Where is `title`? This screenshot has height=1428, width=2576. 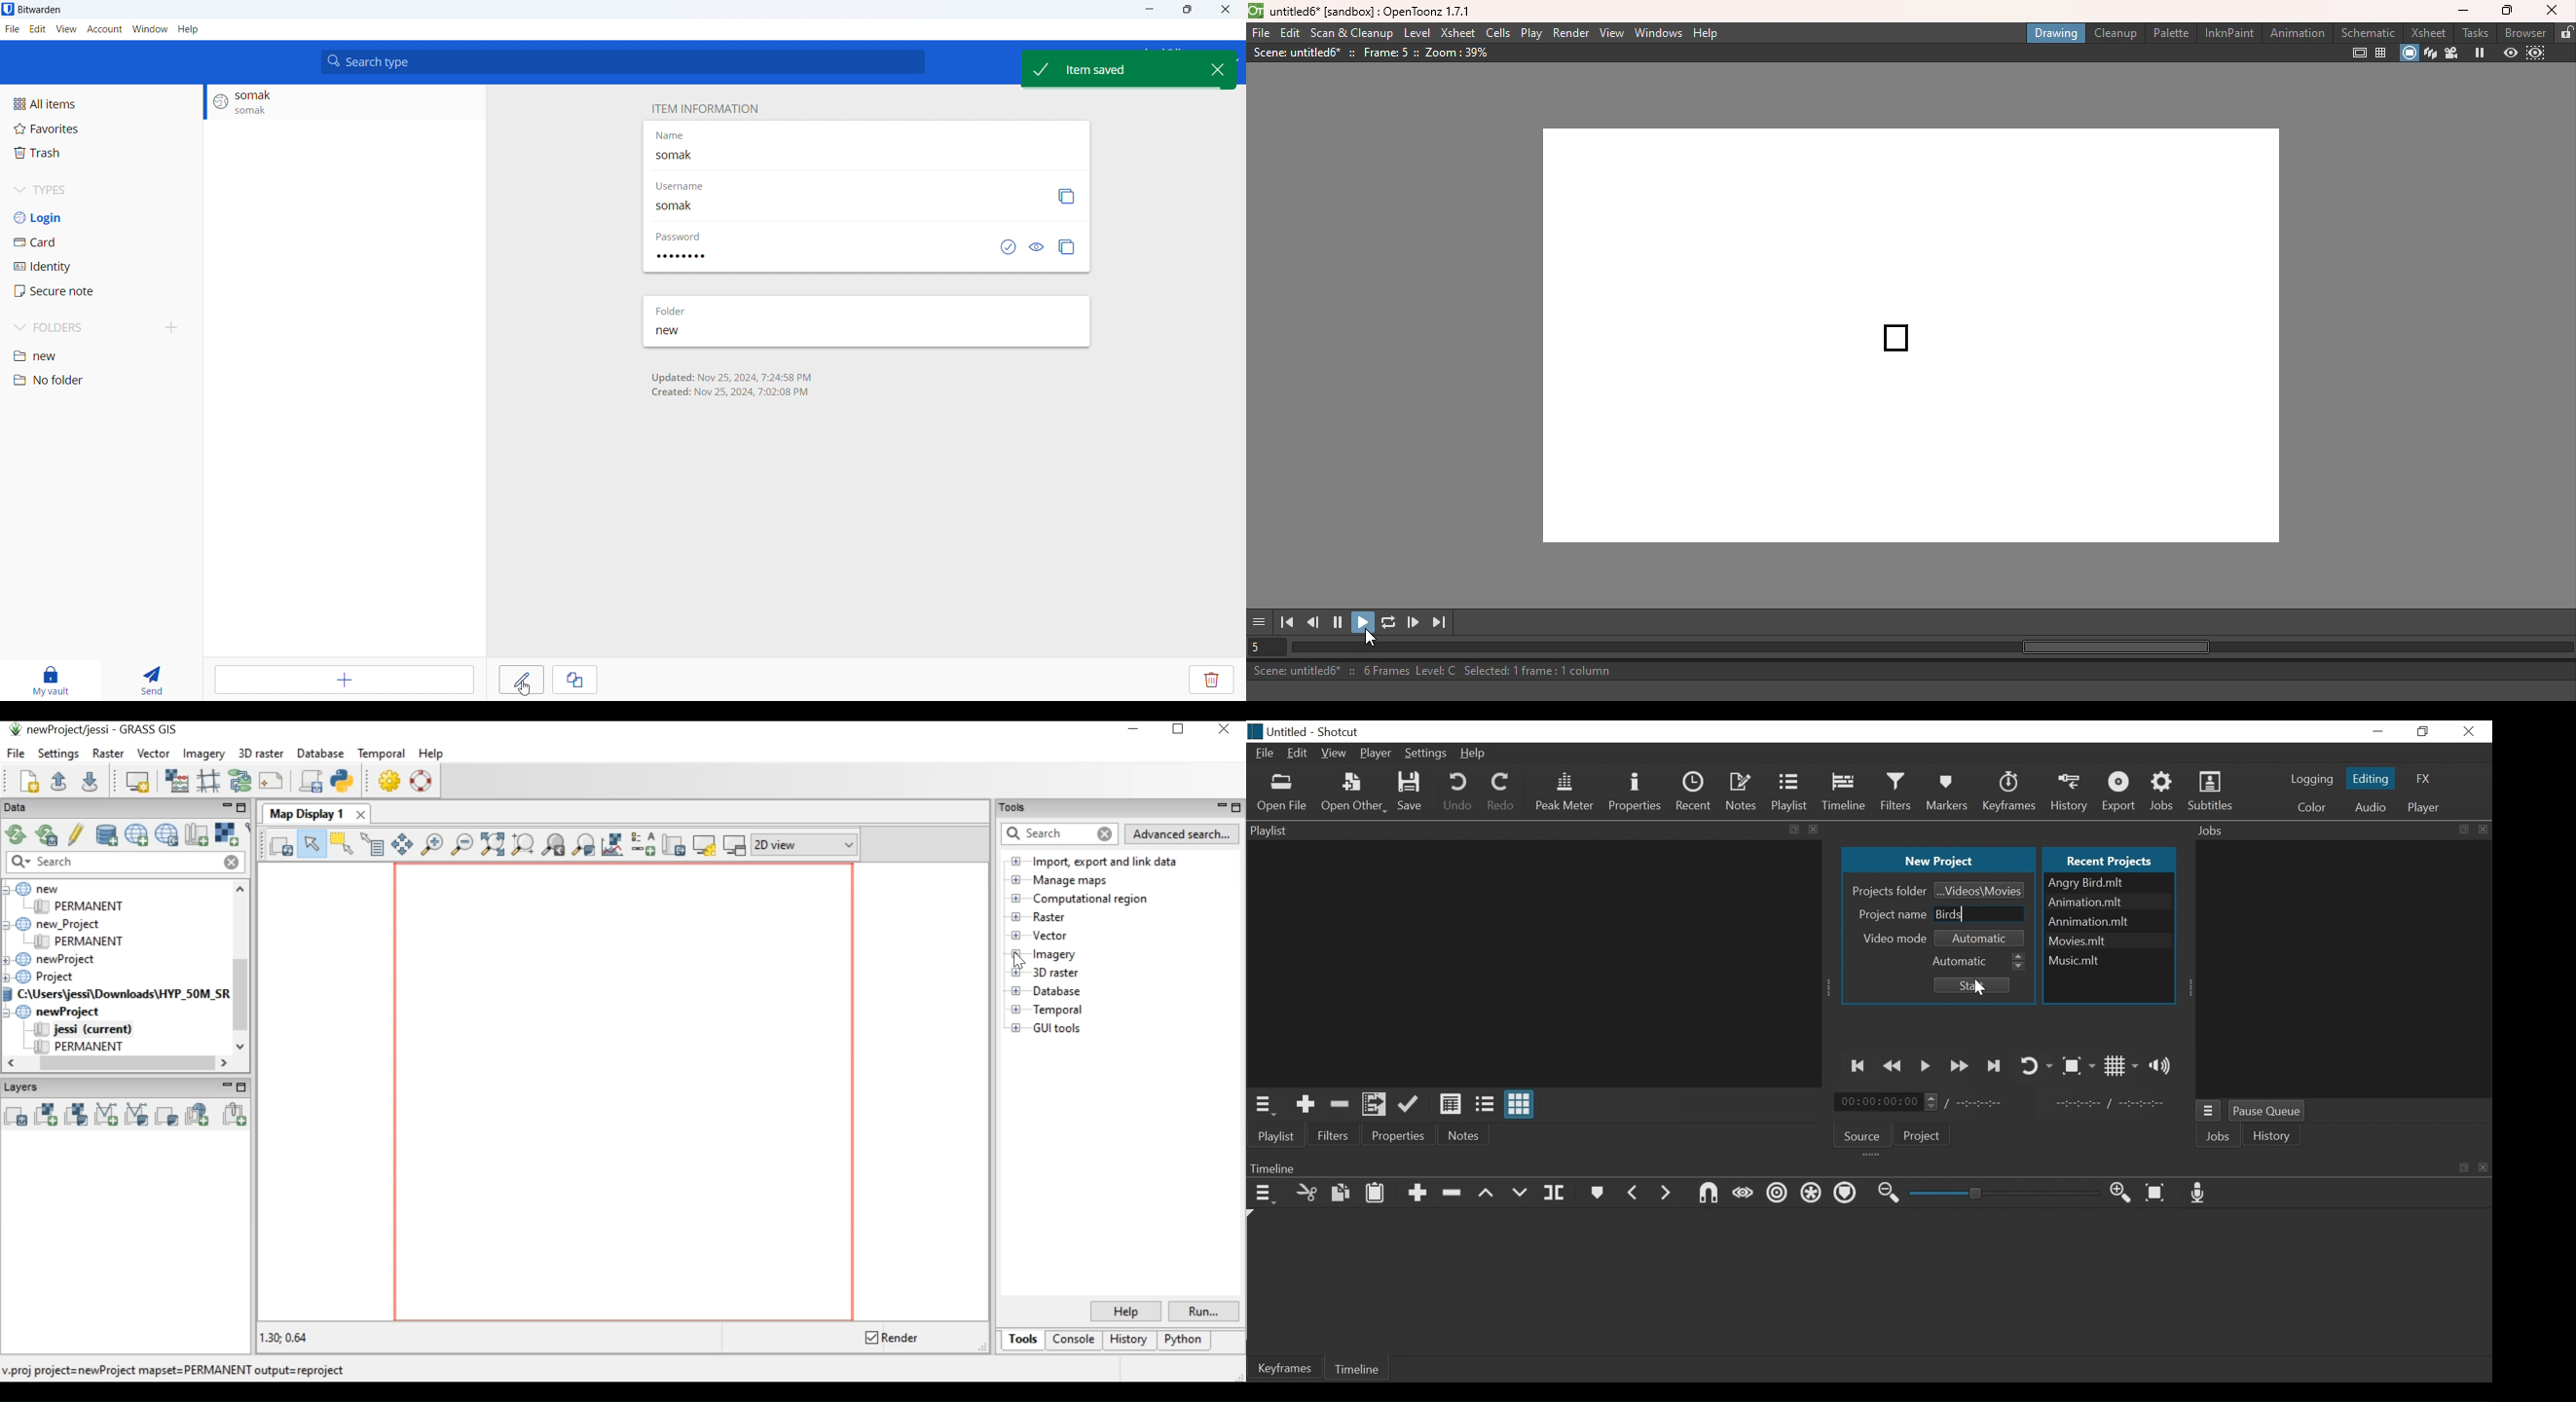 title is located at coordinates (40, 10).